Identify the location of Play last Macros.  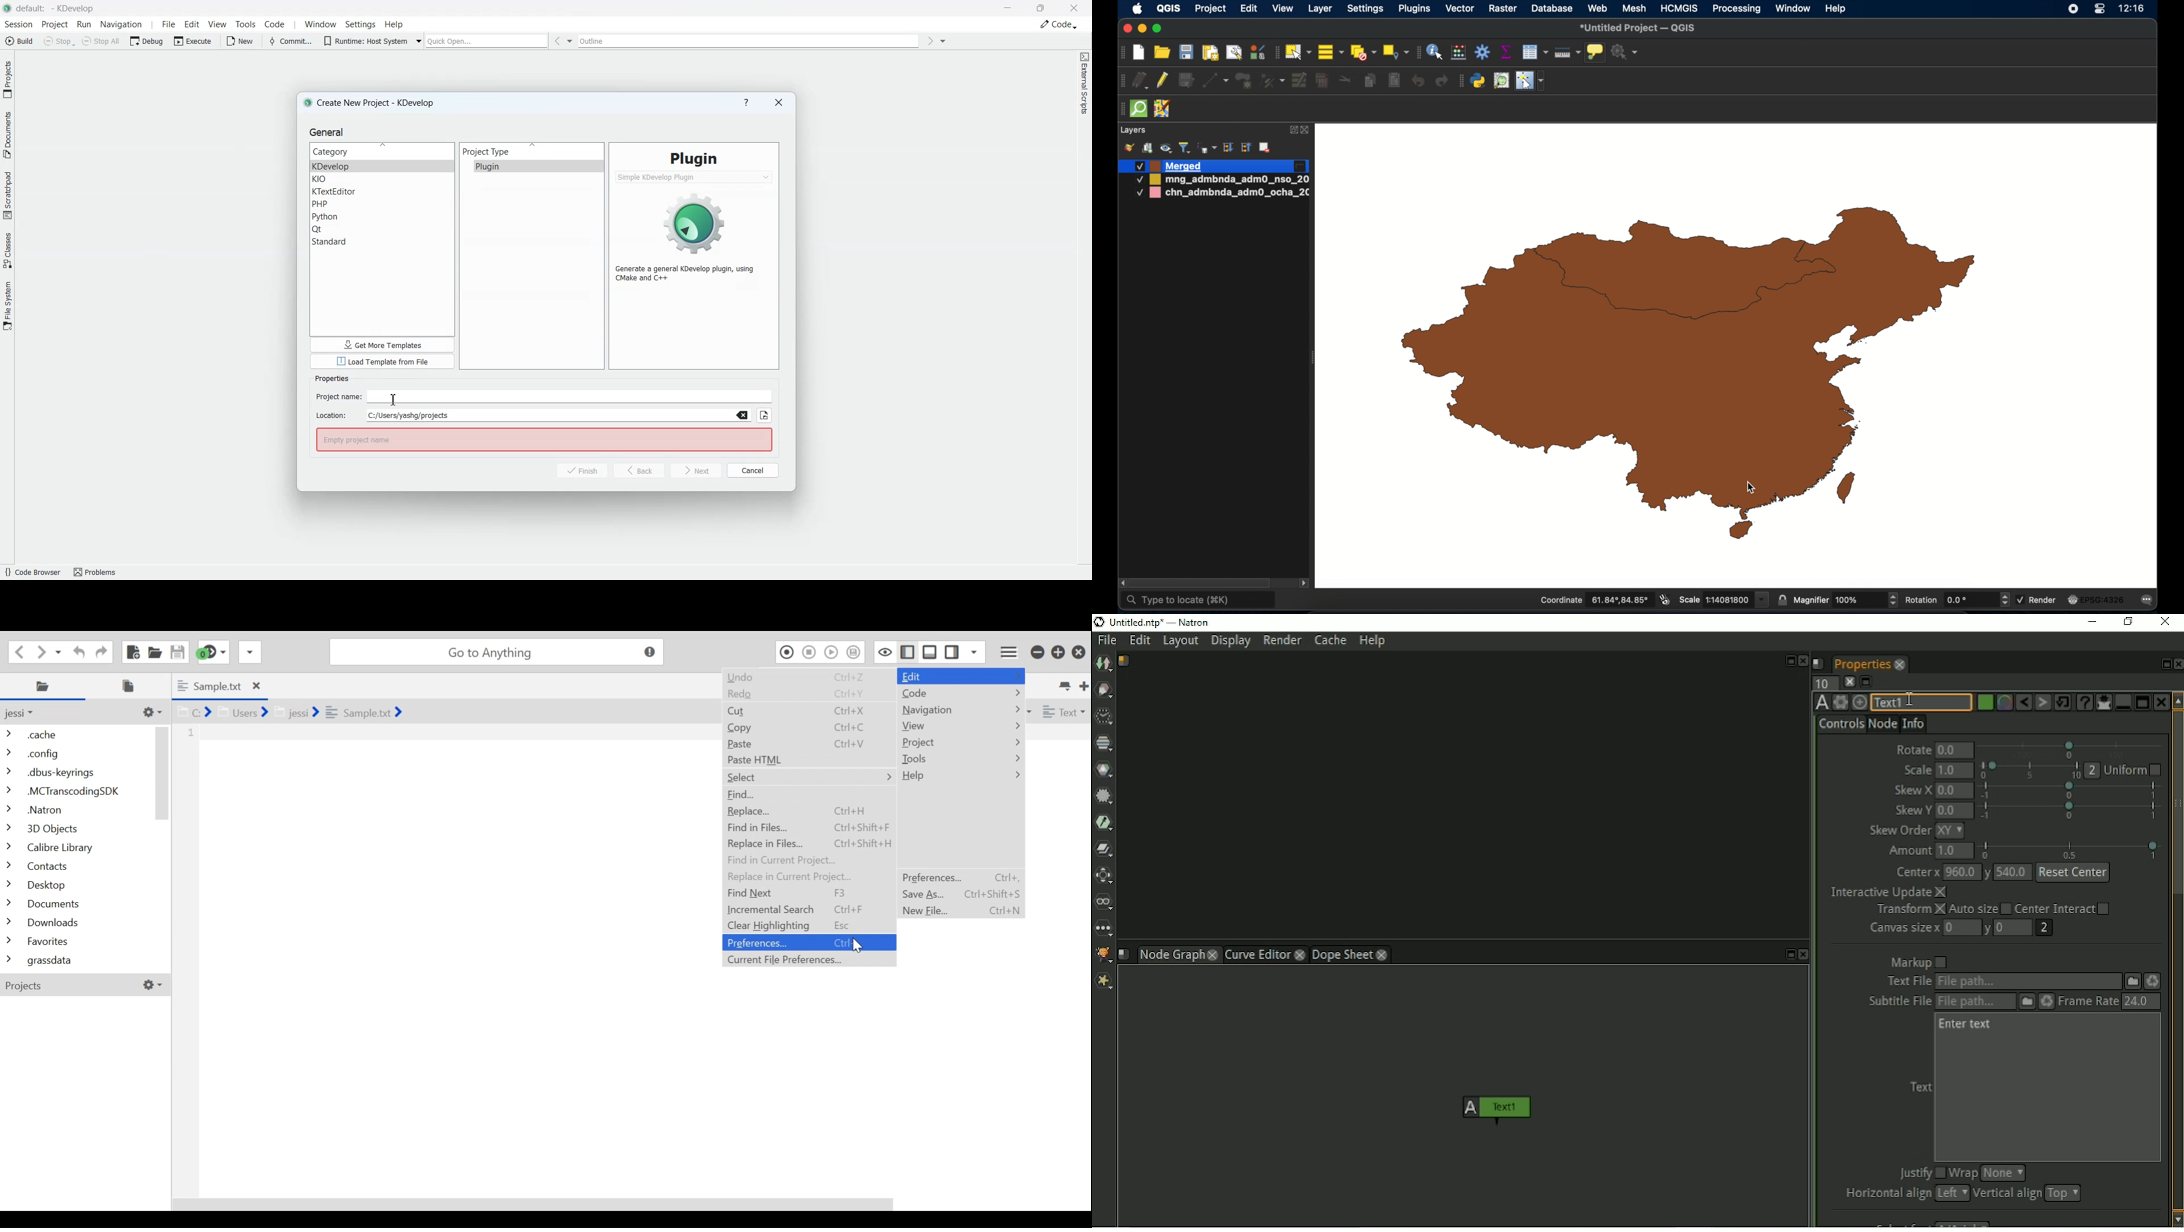
(833, 652).